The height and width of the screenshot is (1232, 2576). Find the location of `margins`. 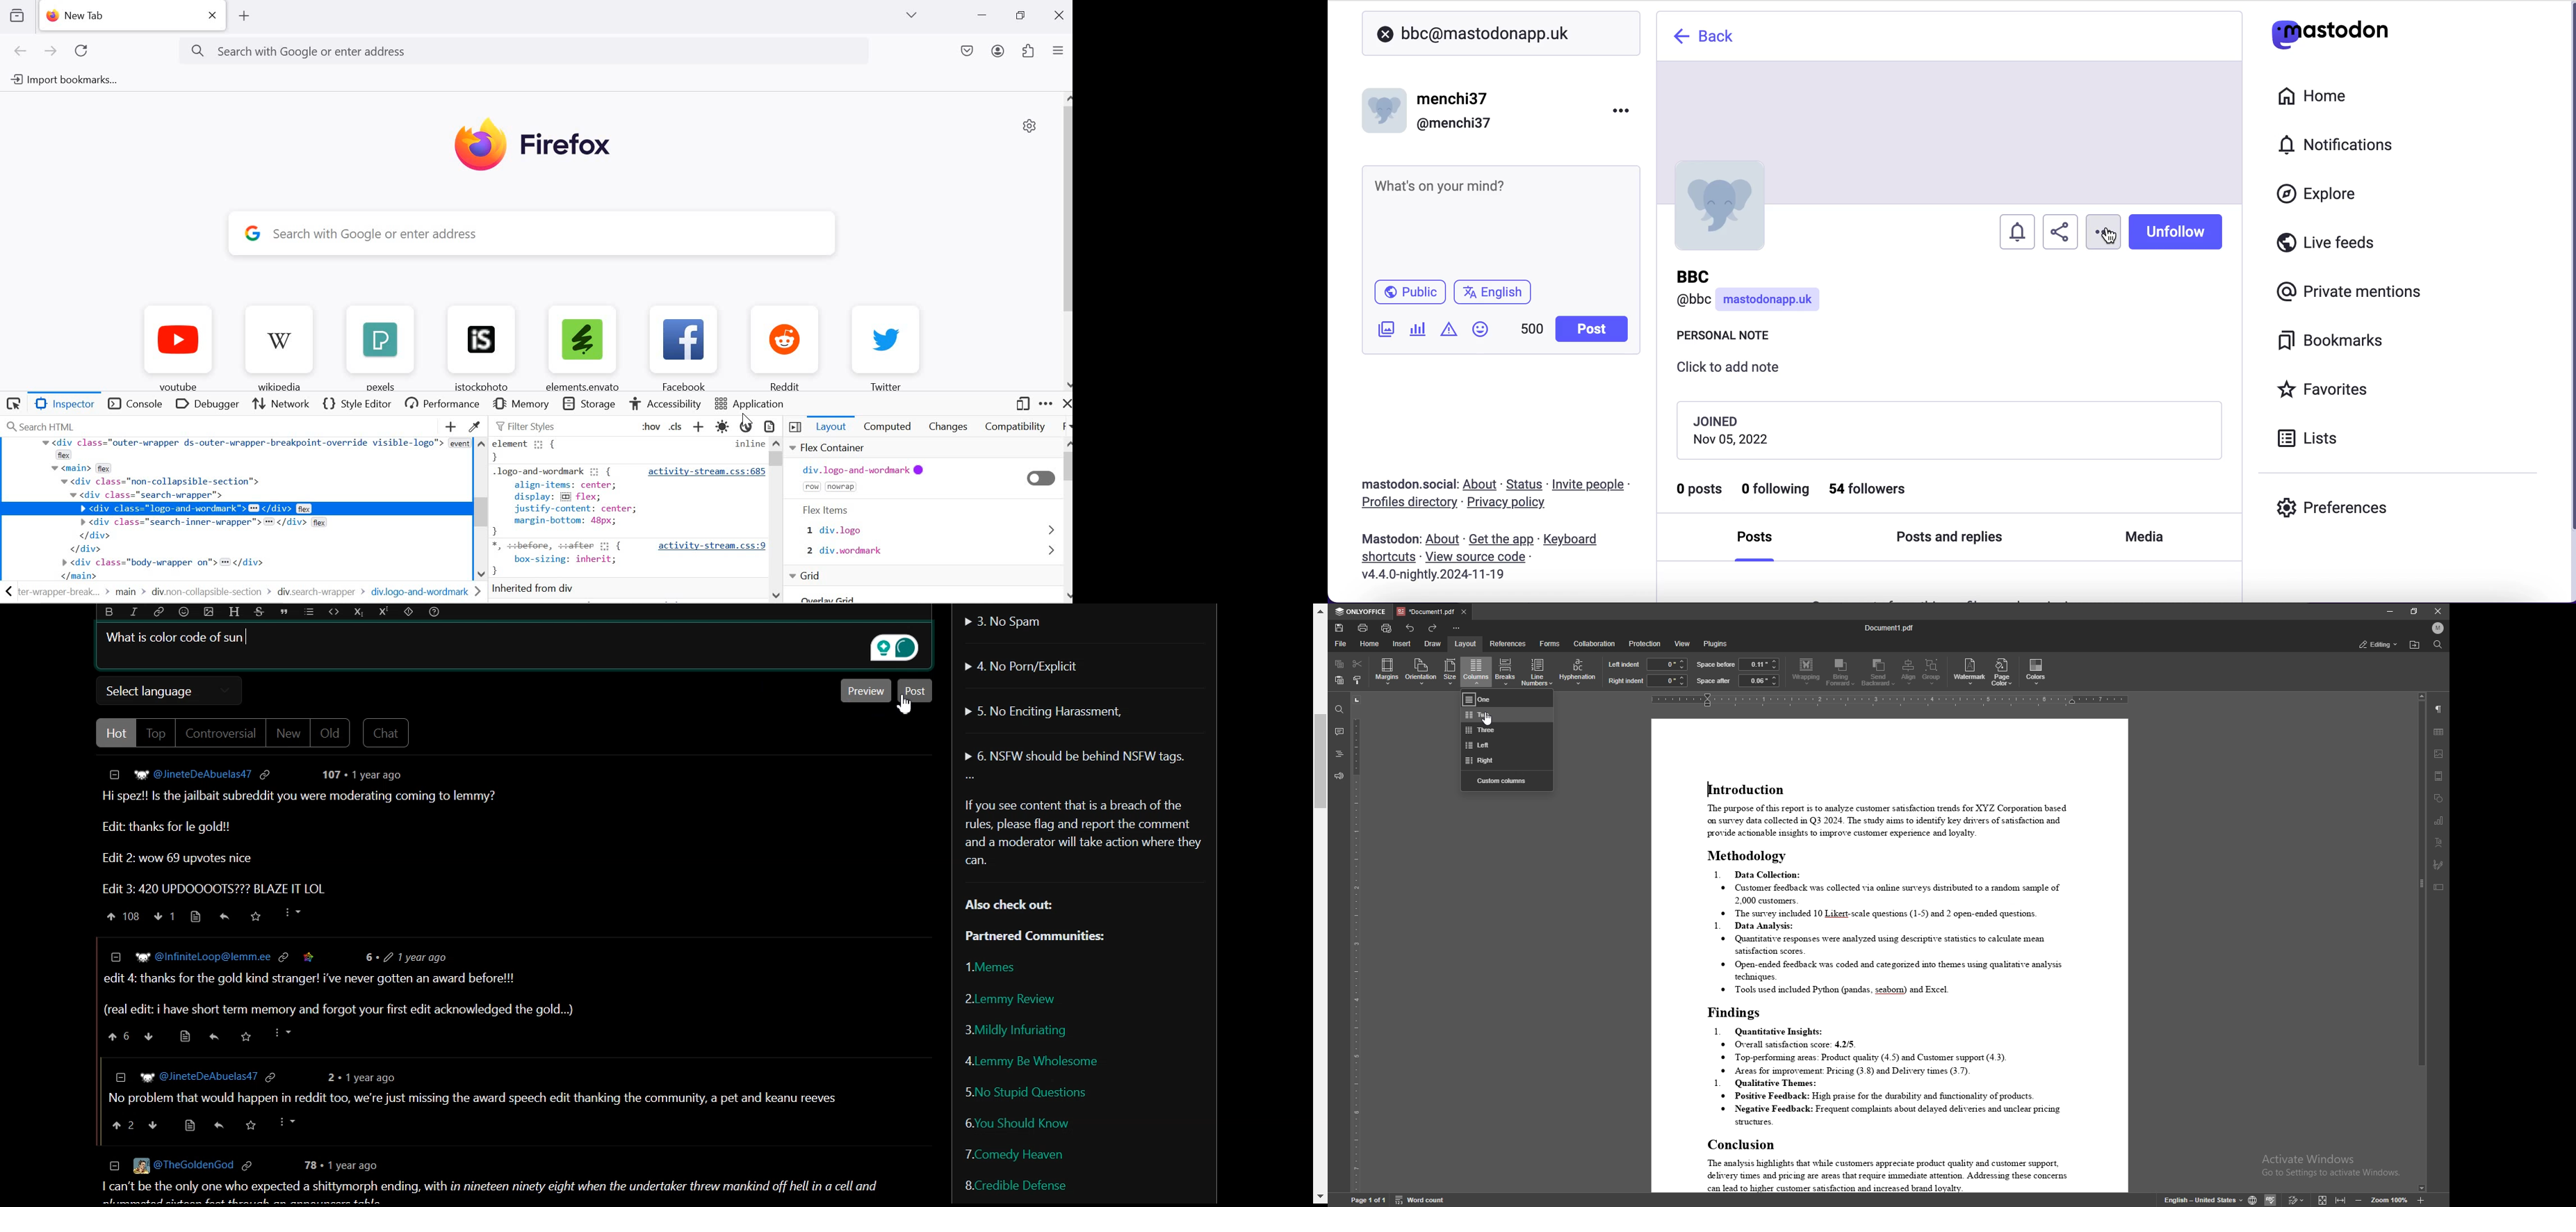

margins is located at coordinates (1387, 672).